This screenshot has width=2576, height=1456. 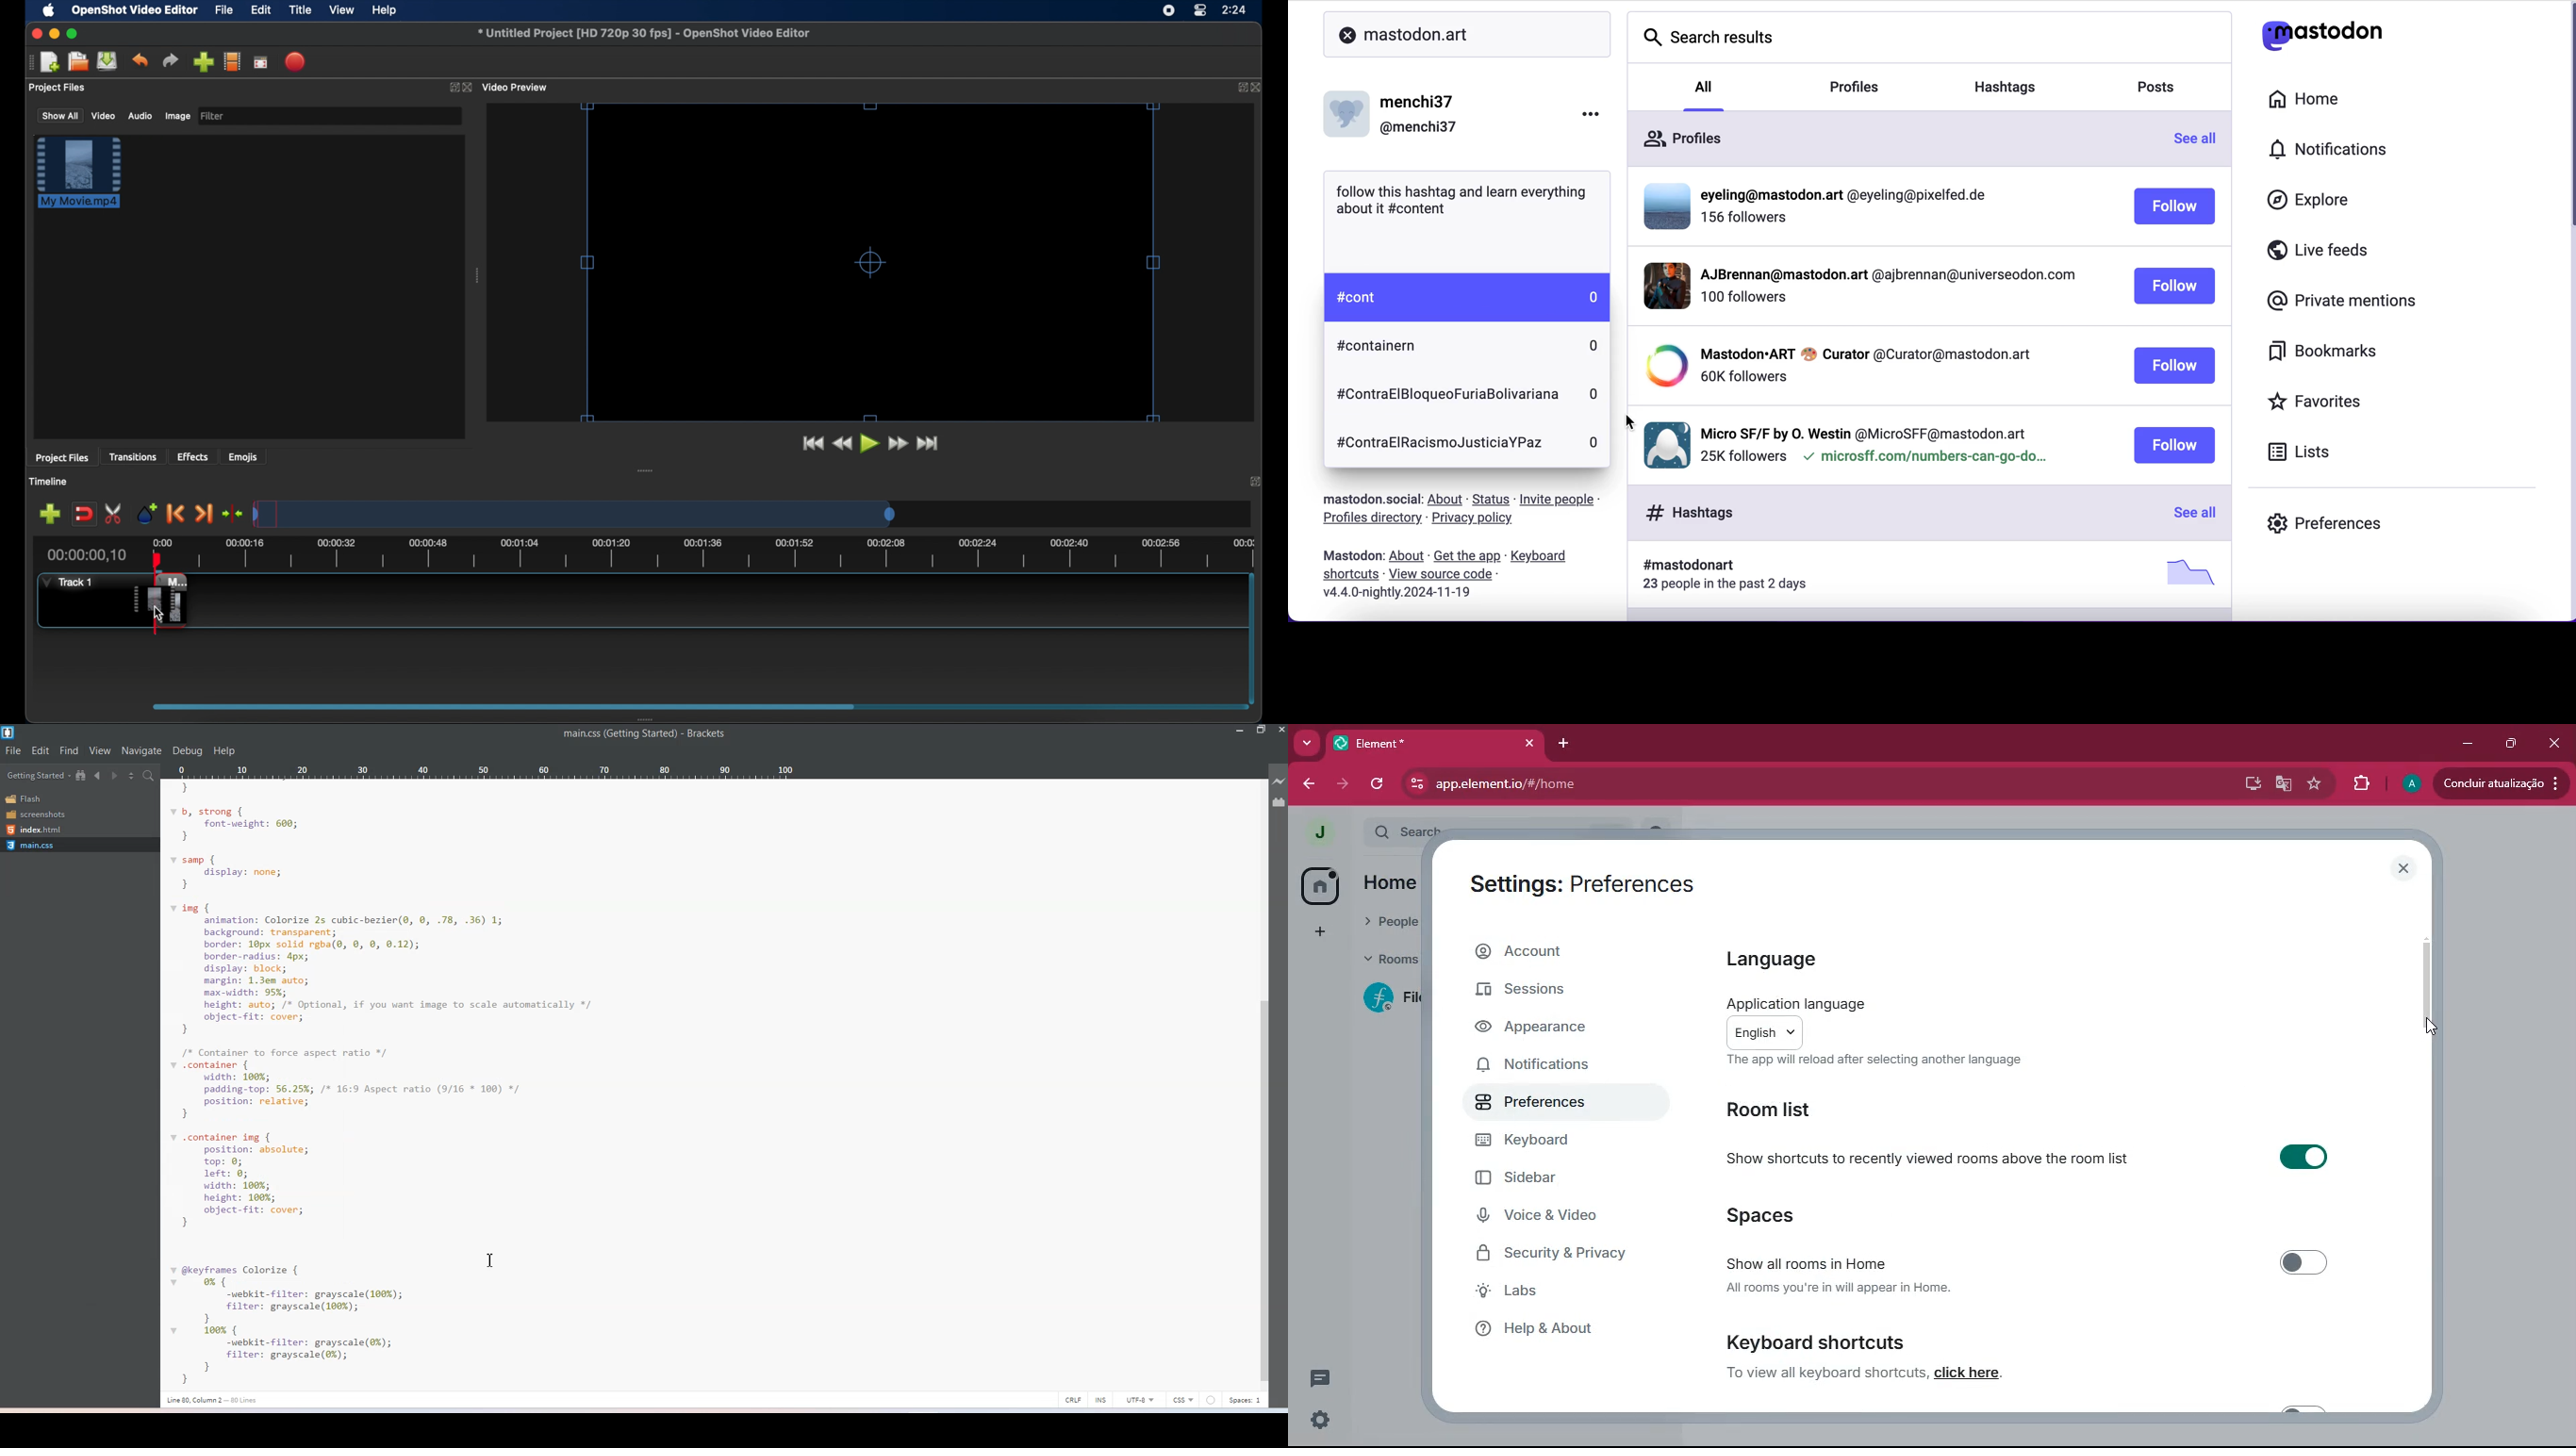 I want to click on url, so click(x=1571, y=784).